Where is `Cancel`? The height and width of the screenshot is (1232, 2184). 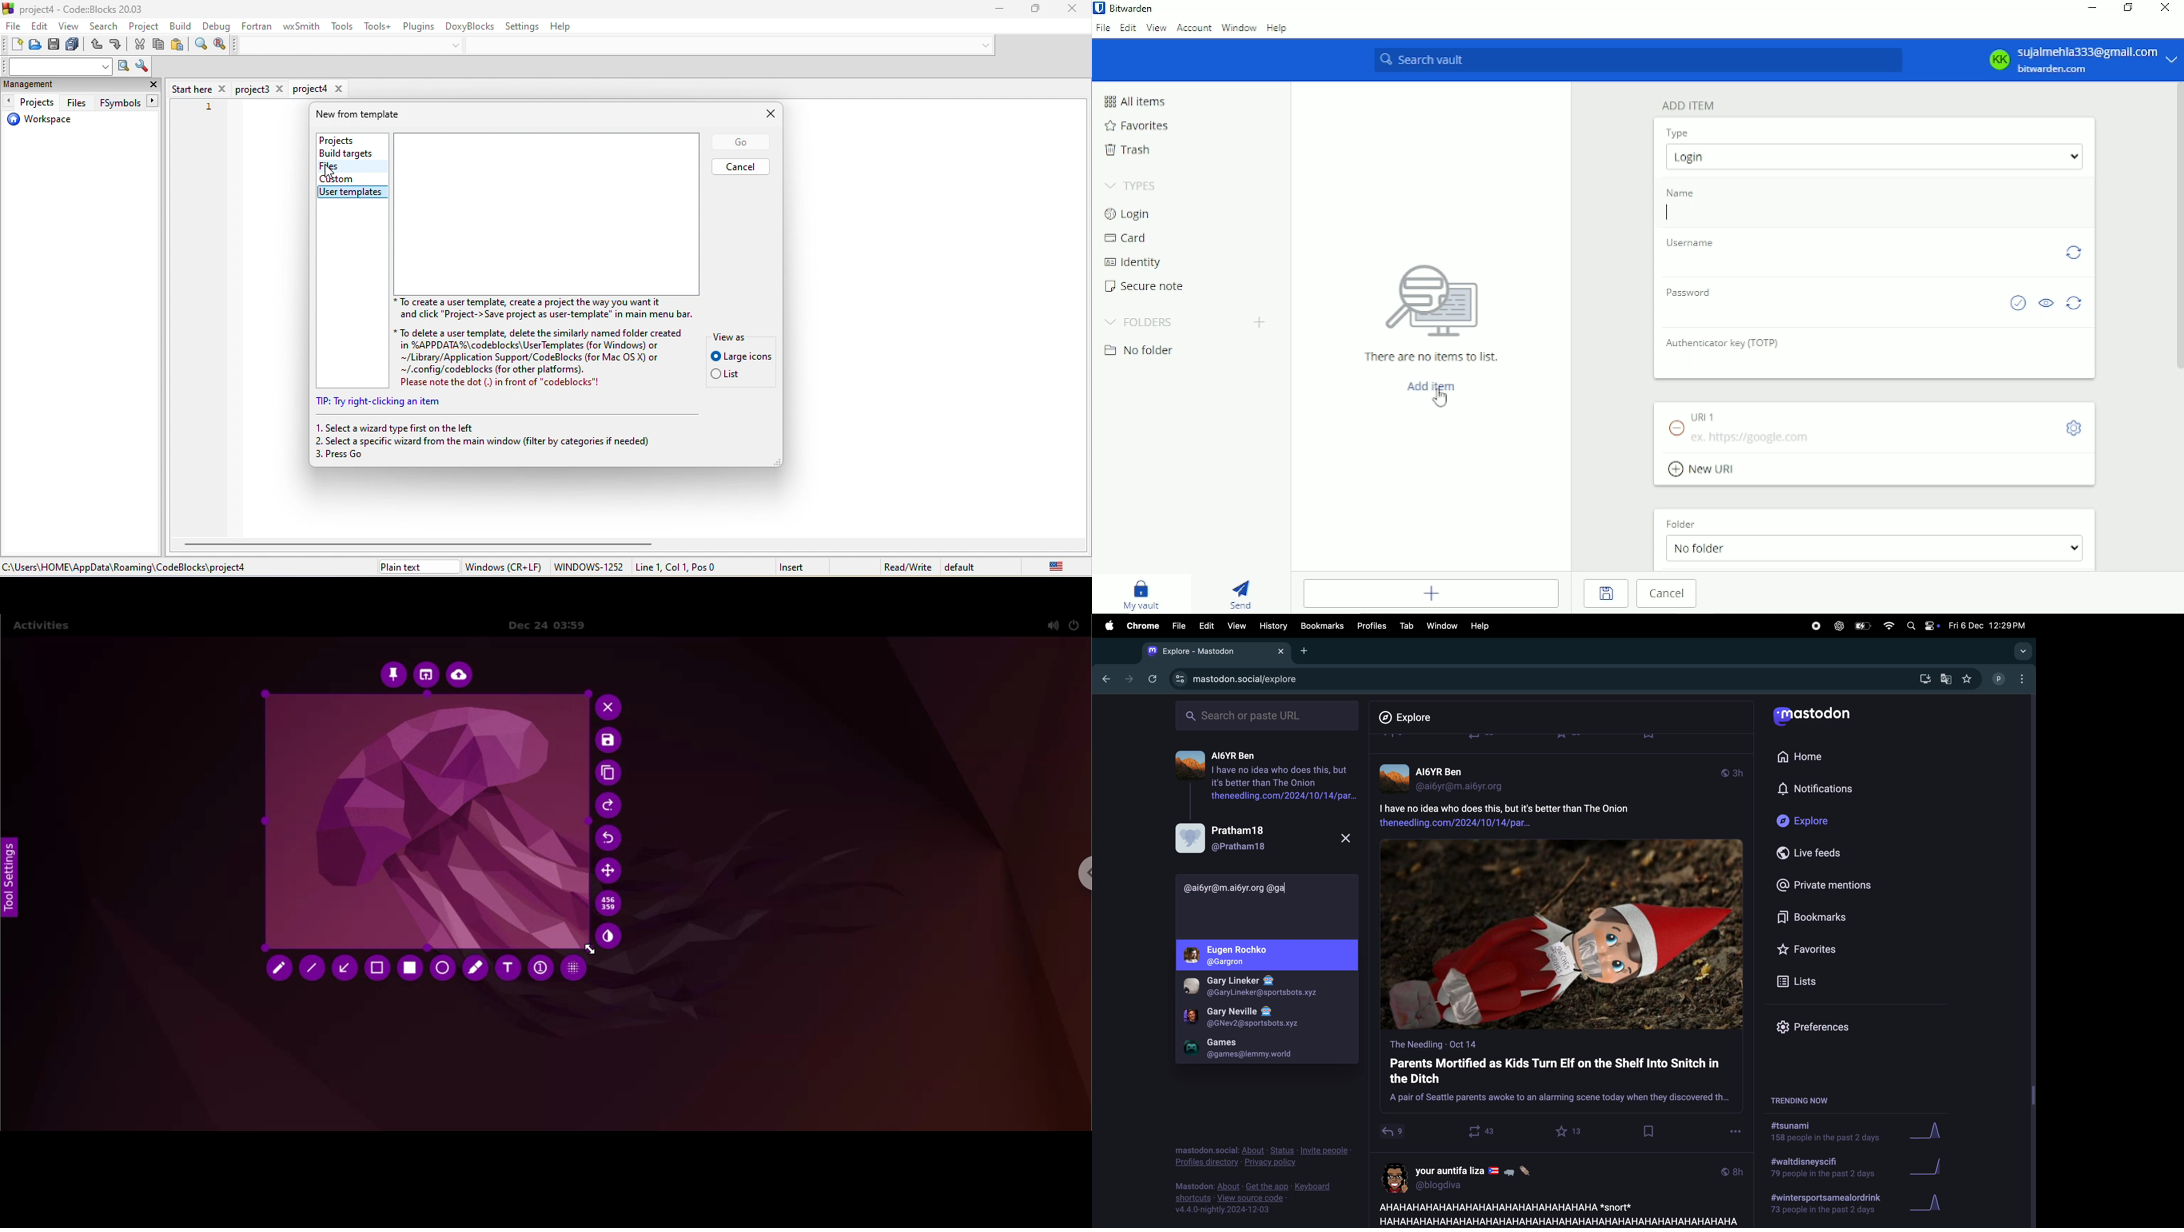
Cancel is located at coordinates (1667, 593).